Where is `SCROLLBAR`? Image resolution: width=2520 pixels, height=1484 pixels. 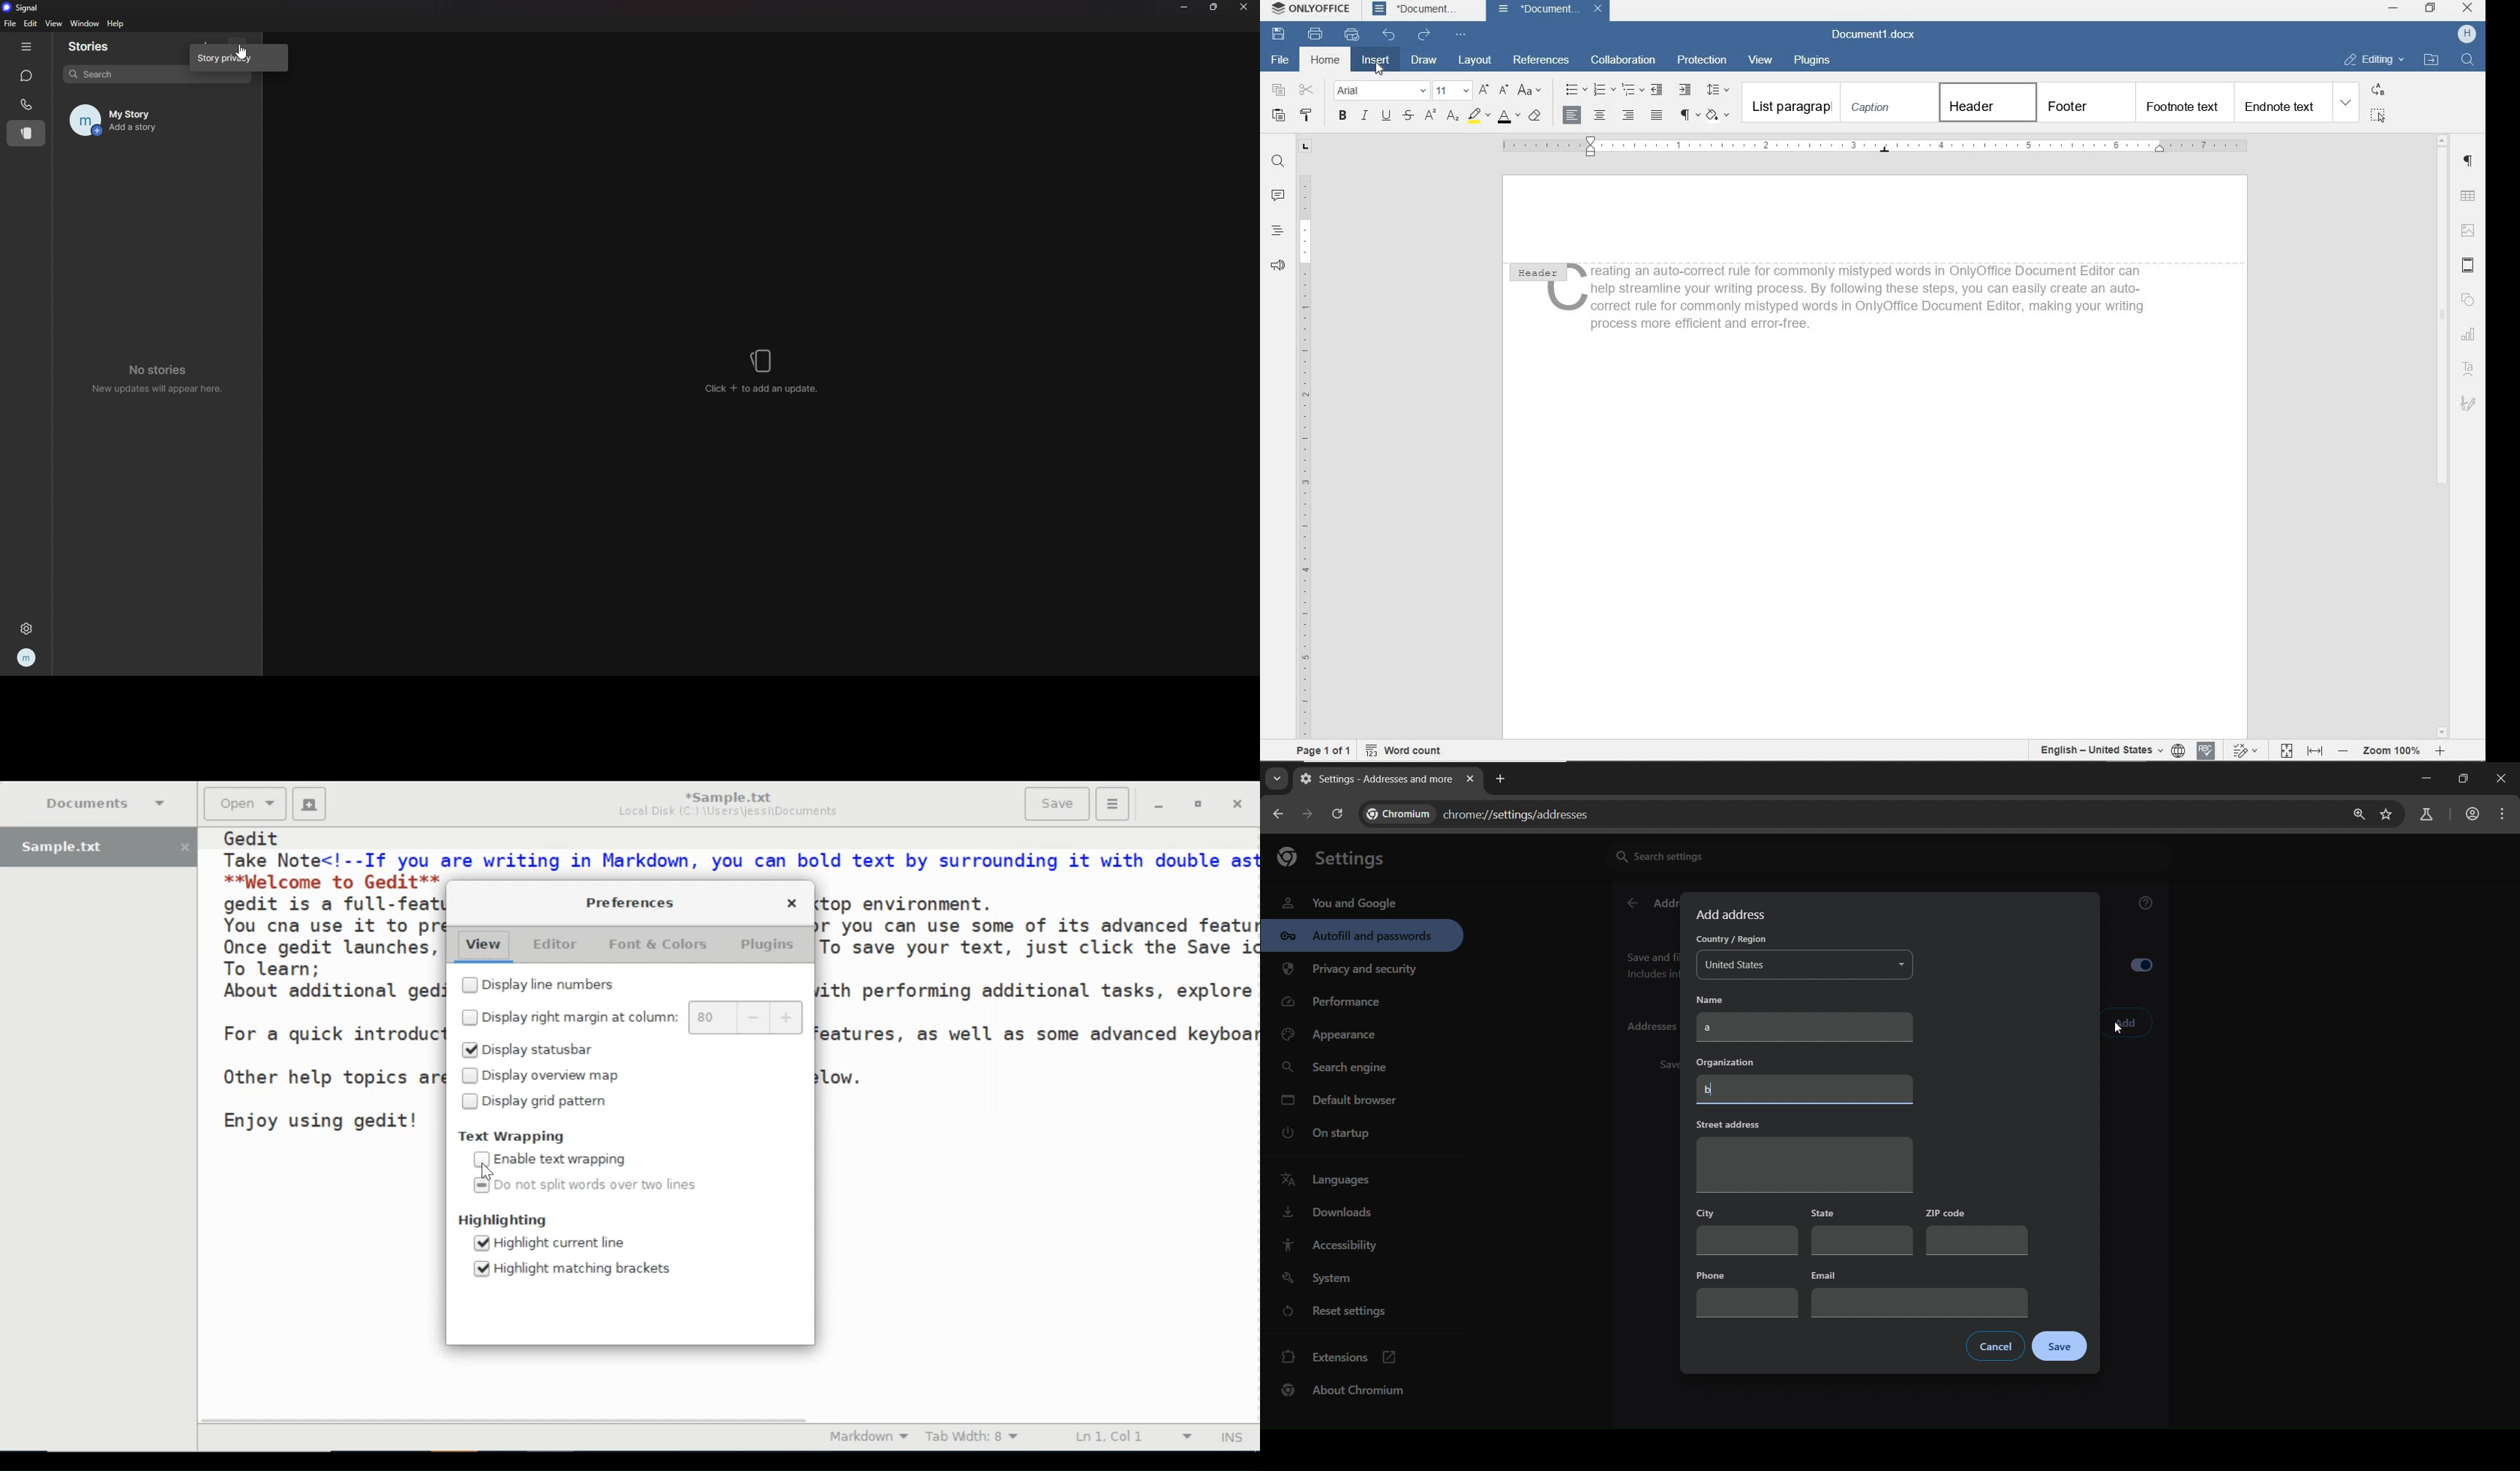 SCROLLBAR is located at coordinates (2443, 435).